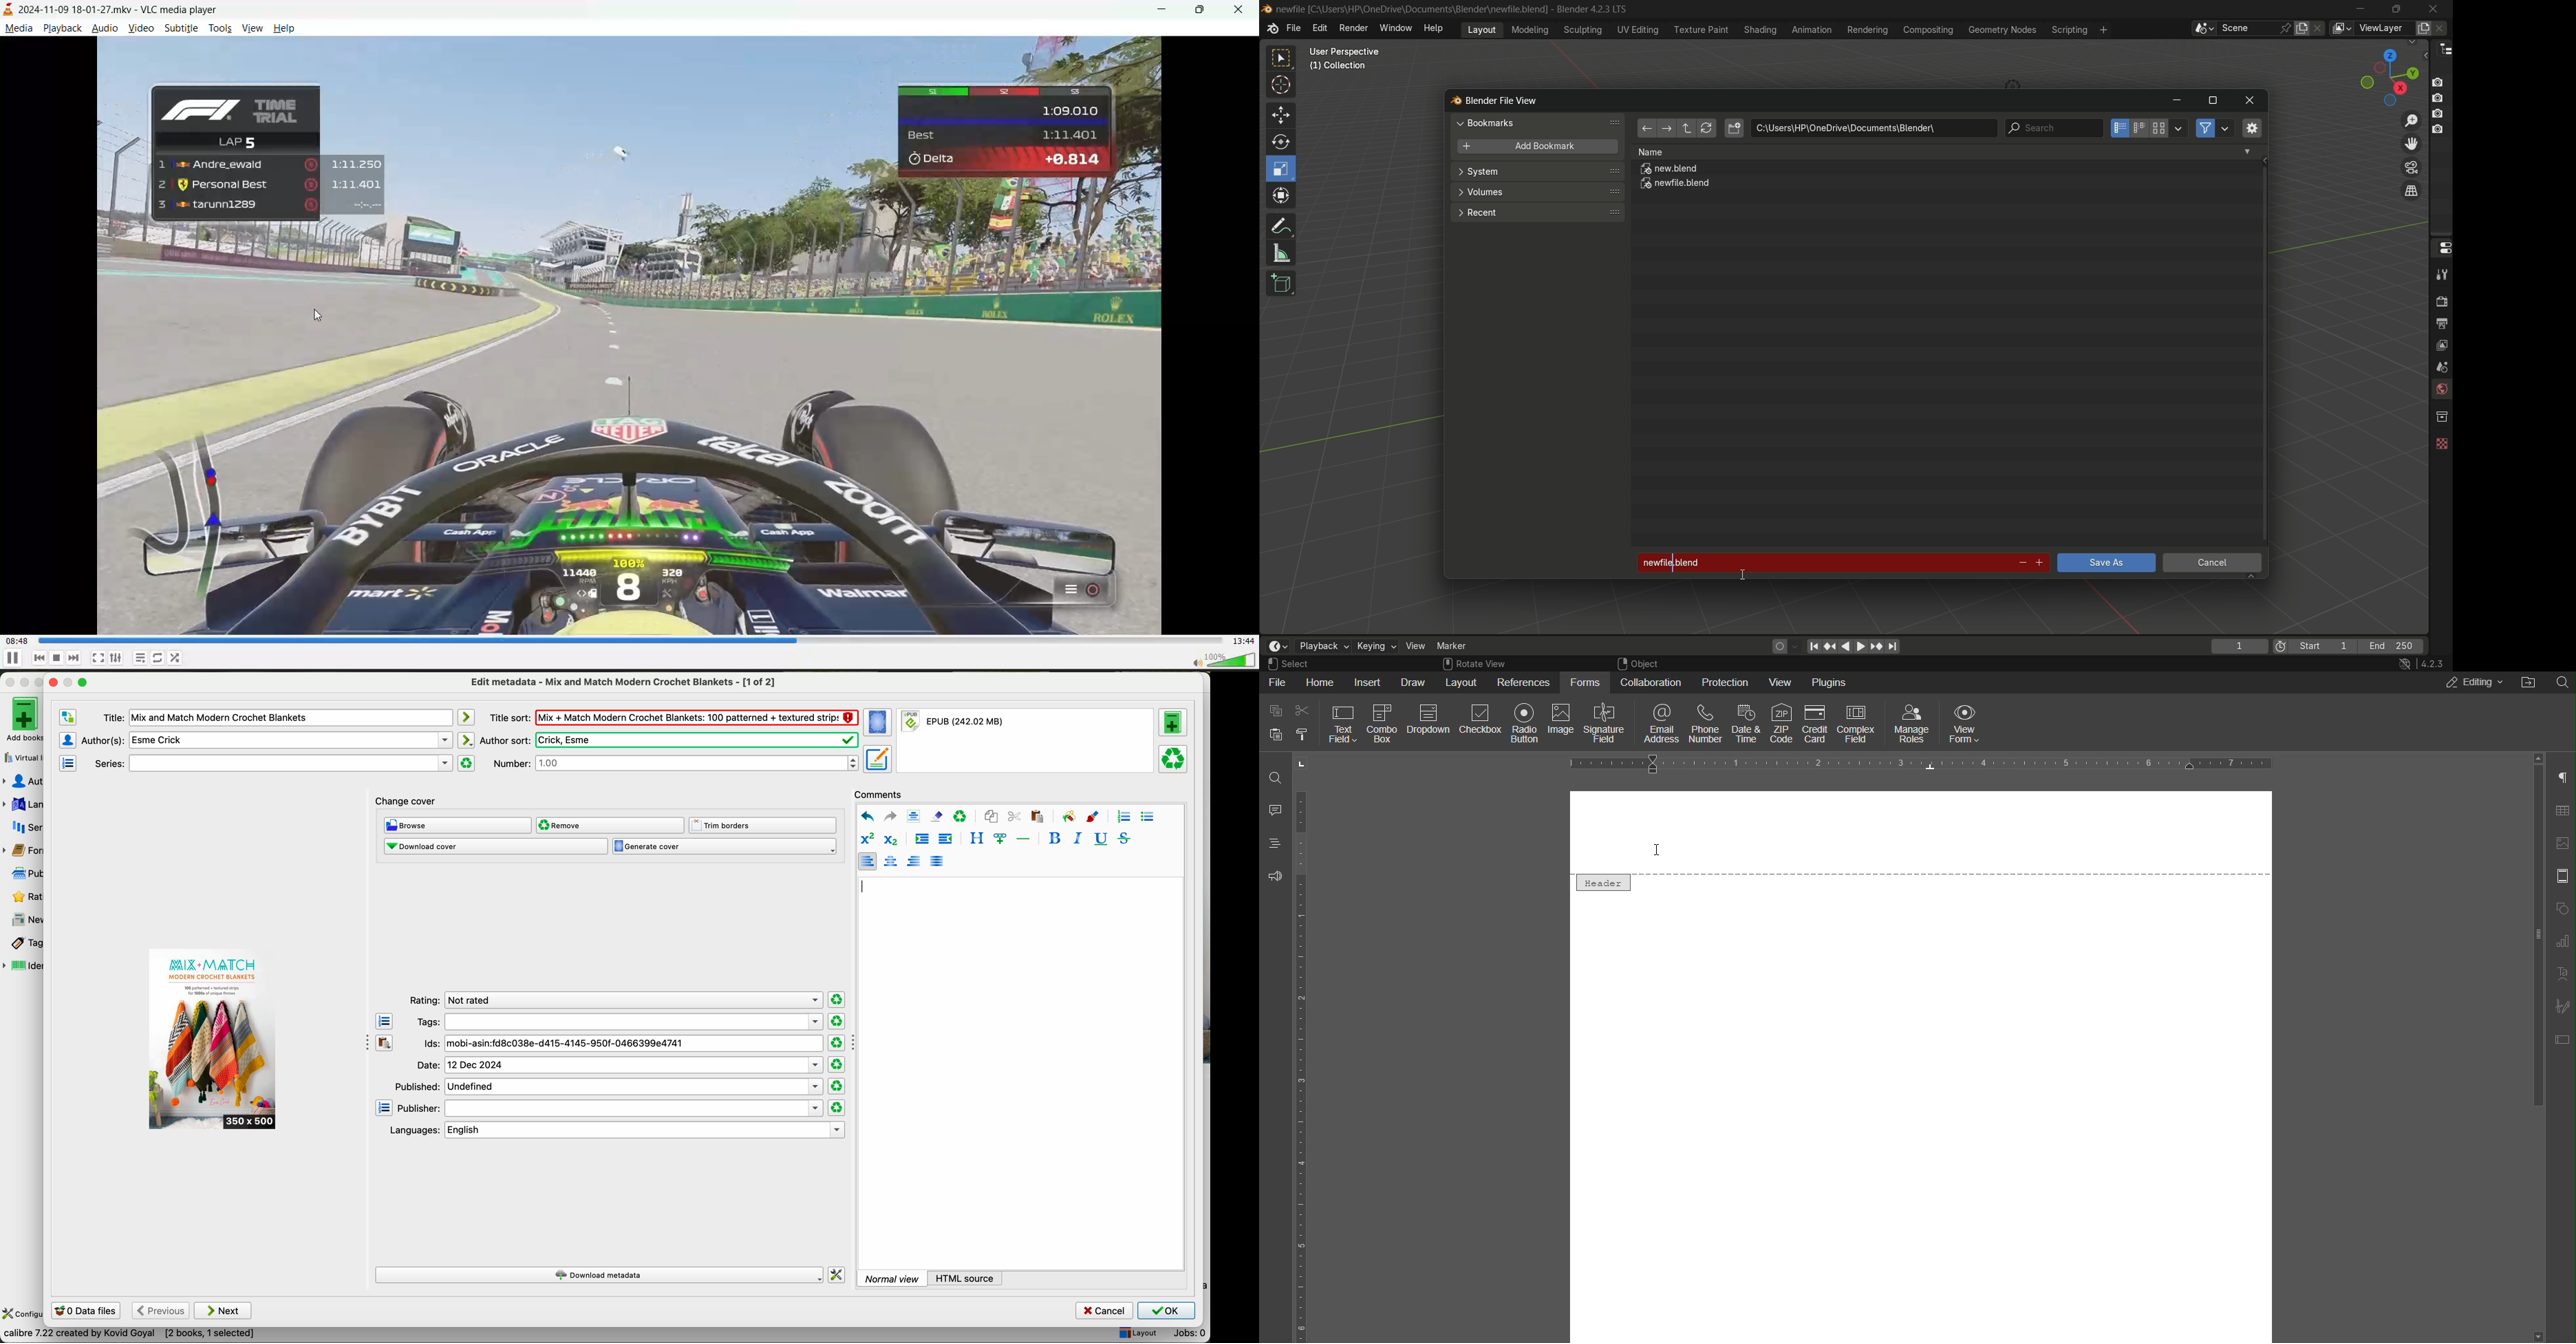 Image resolution: width=2576 pixels, height=1344 pixels. I want to click on blender file view, so click(1503, 99).